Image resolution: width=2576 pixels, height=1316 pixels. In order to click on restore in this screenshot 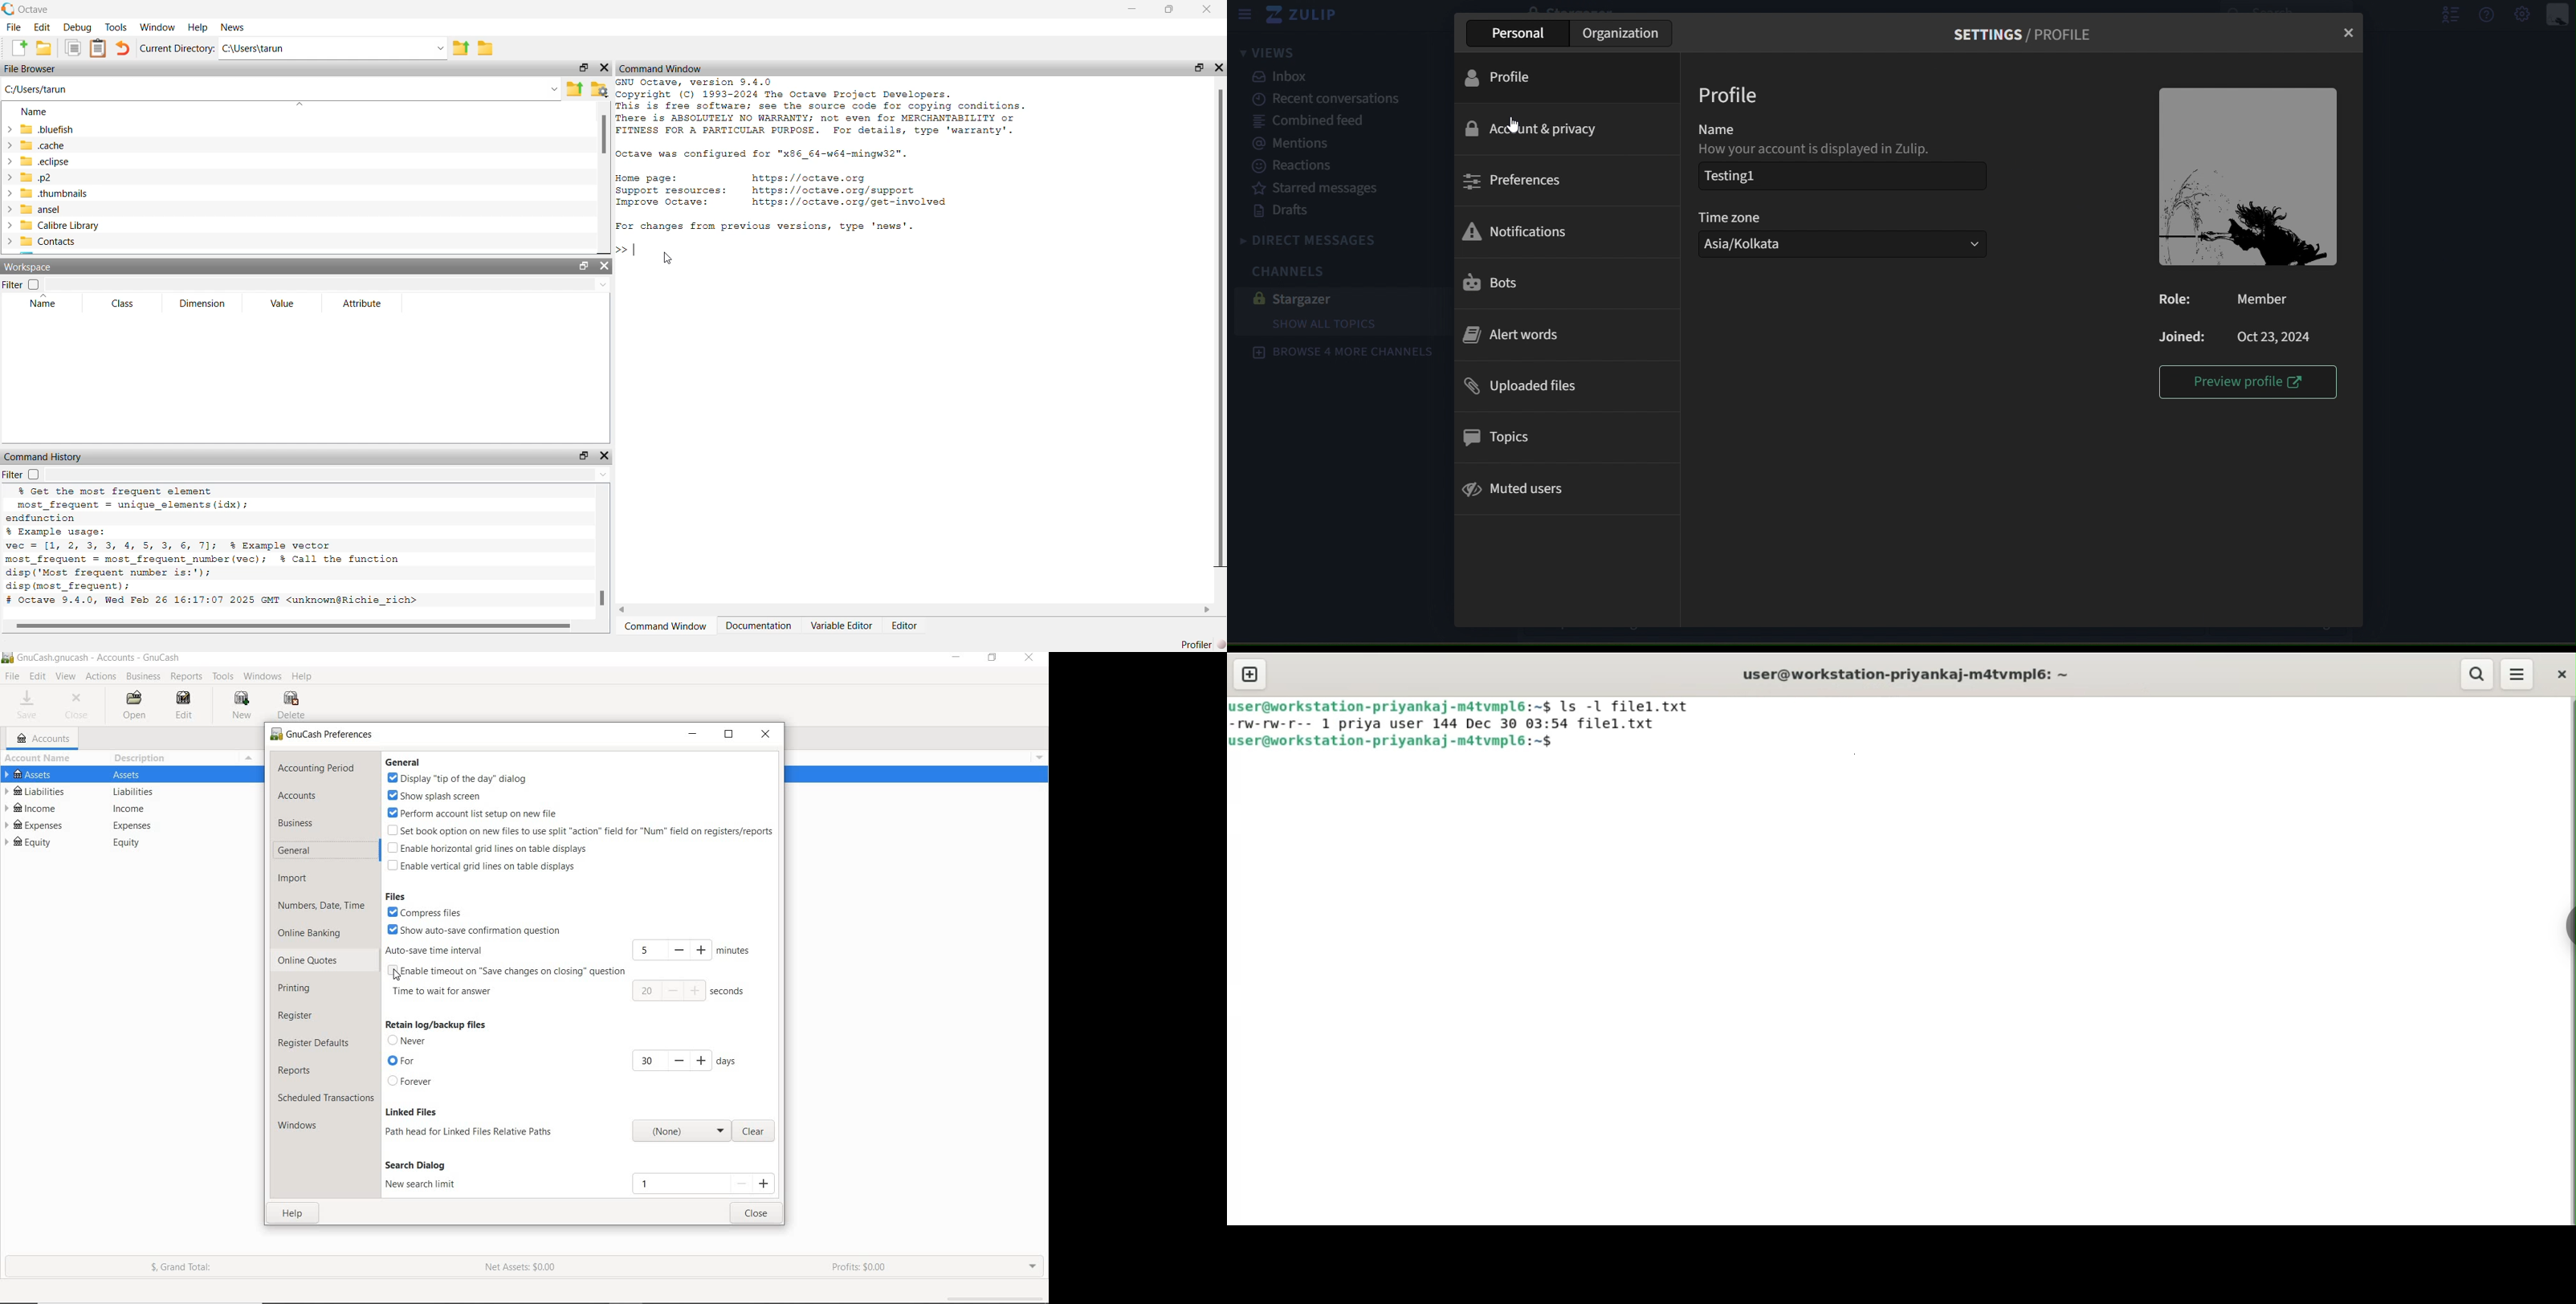, I will do `click(1199, 67)`.